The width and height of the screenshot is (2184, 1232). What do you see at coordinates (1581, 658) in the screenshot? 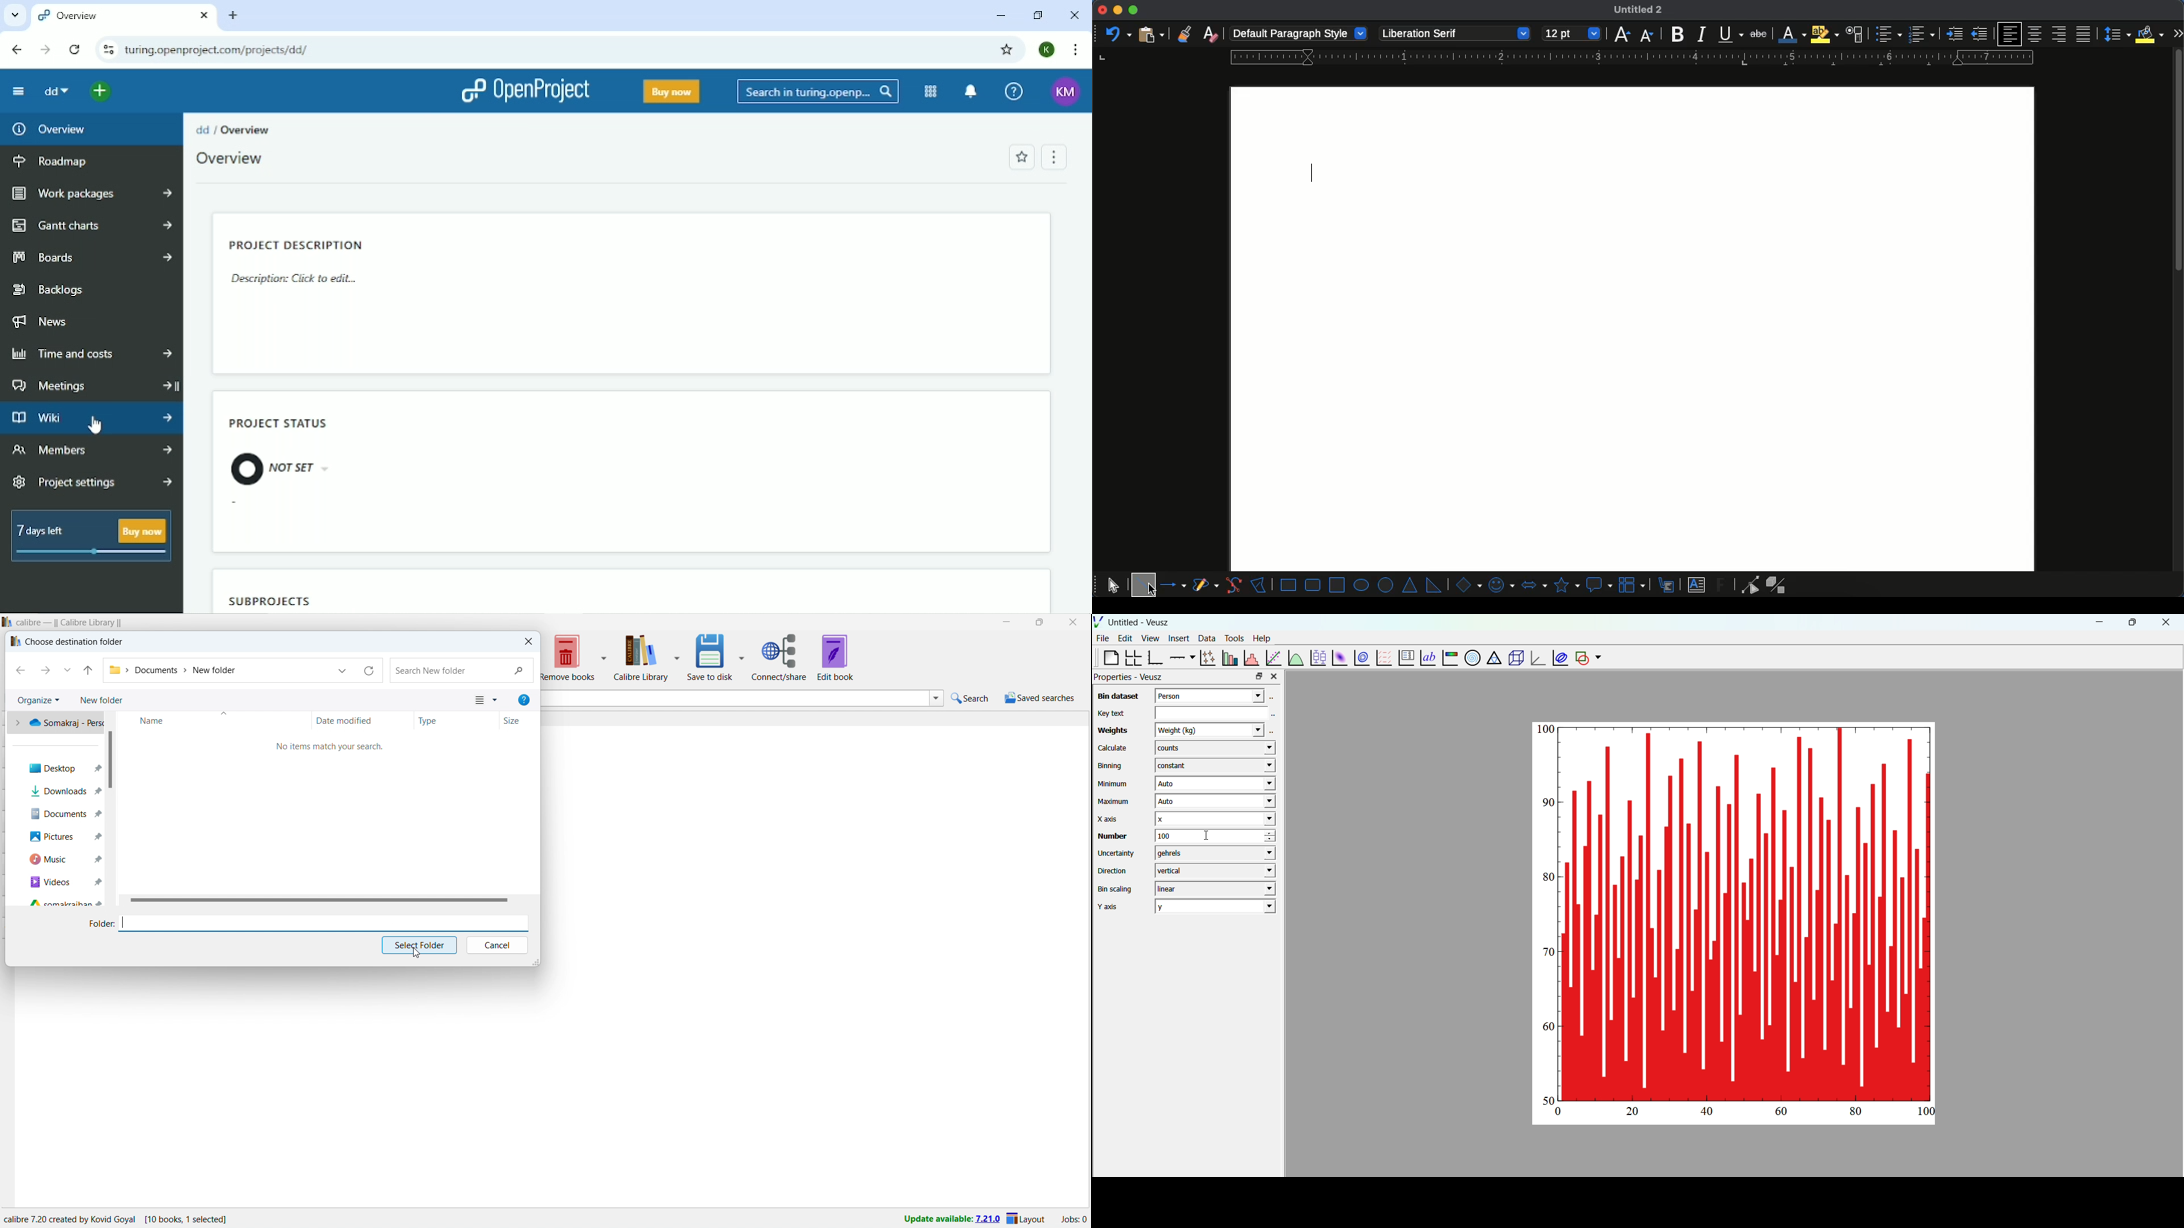
I see `add a shape to the plot` at bounding box center [1581, 658].